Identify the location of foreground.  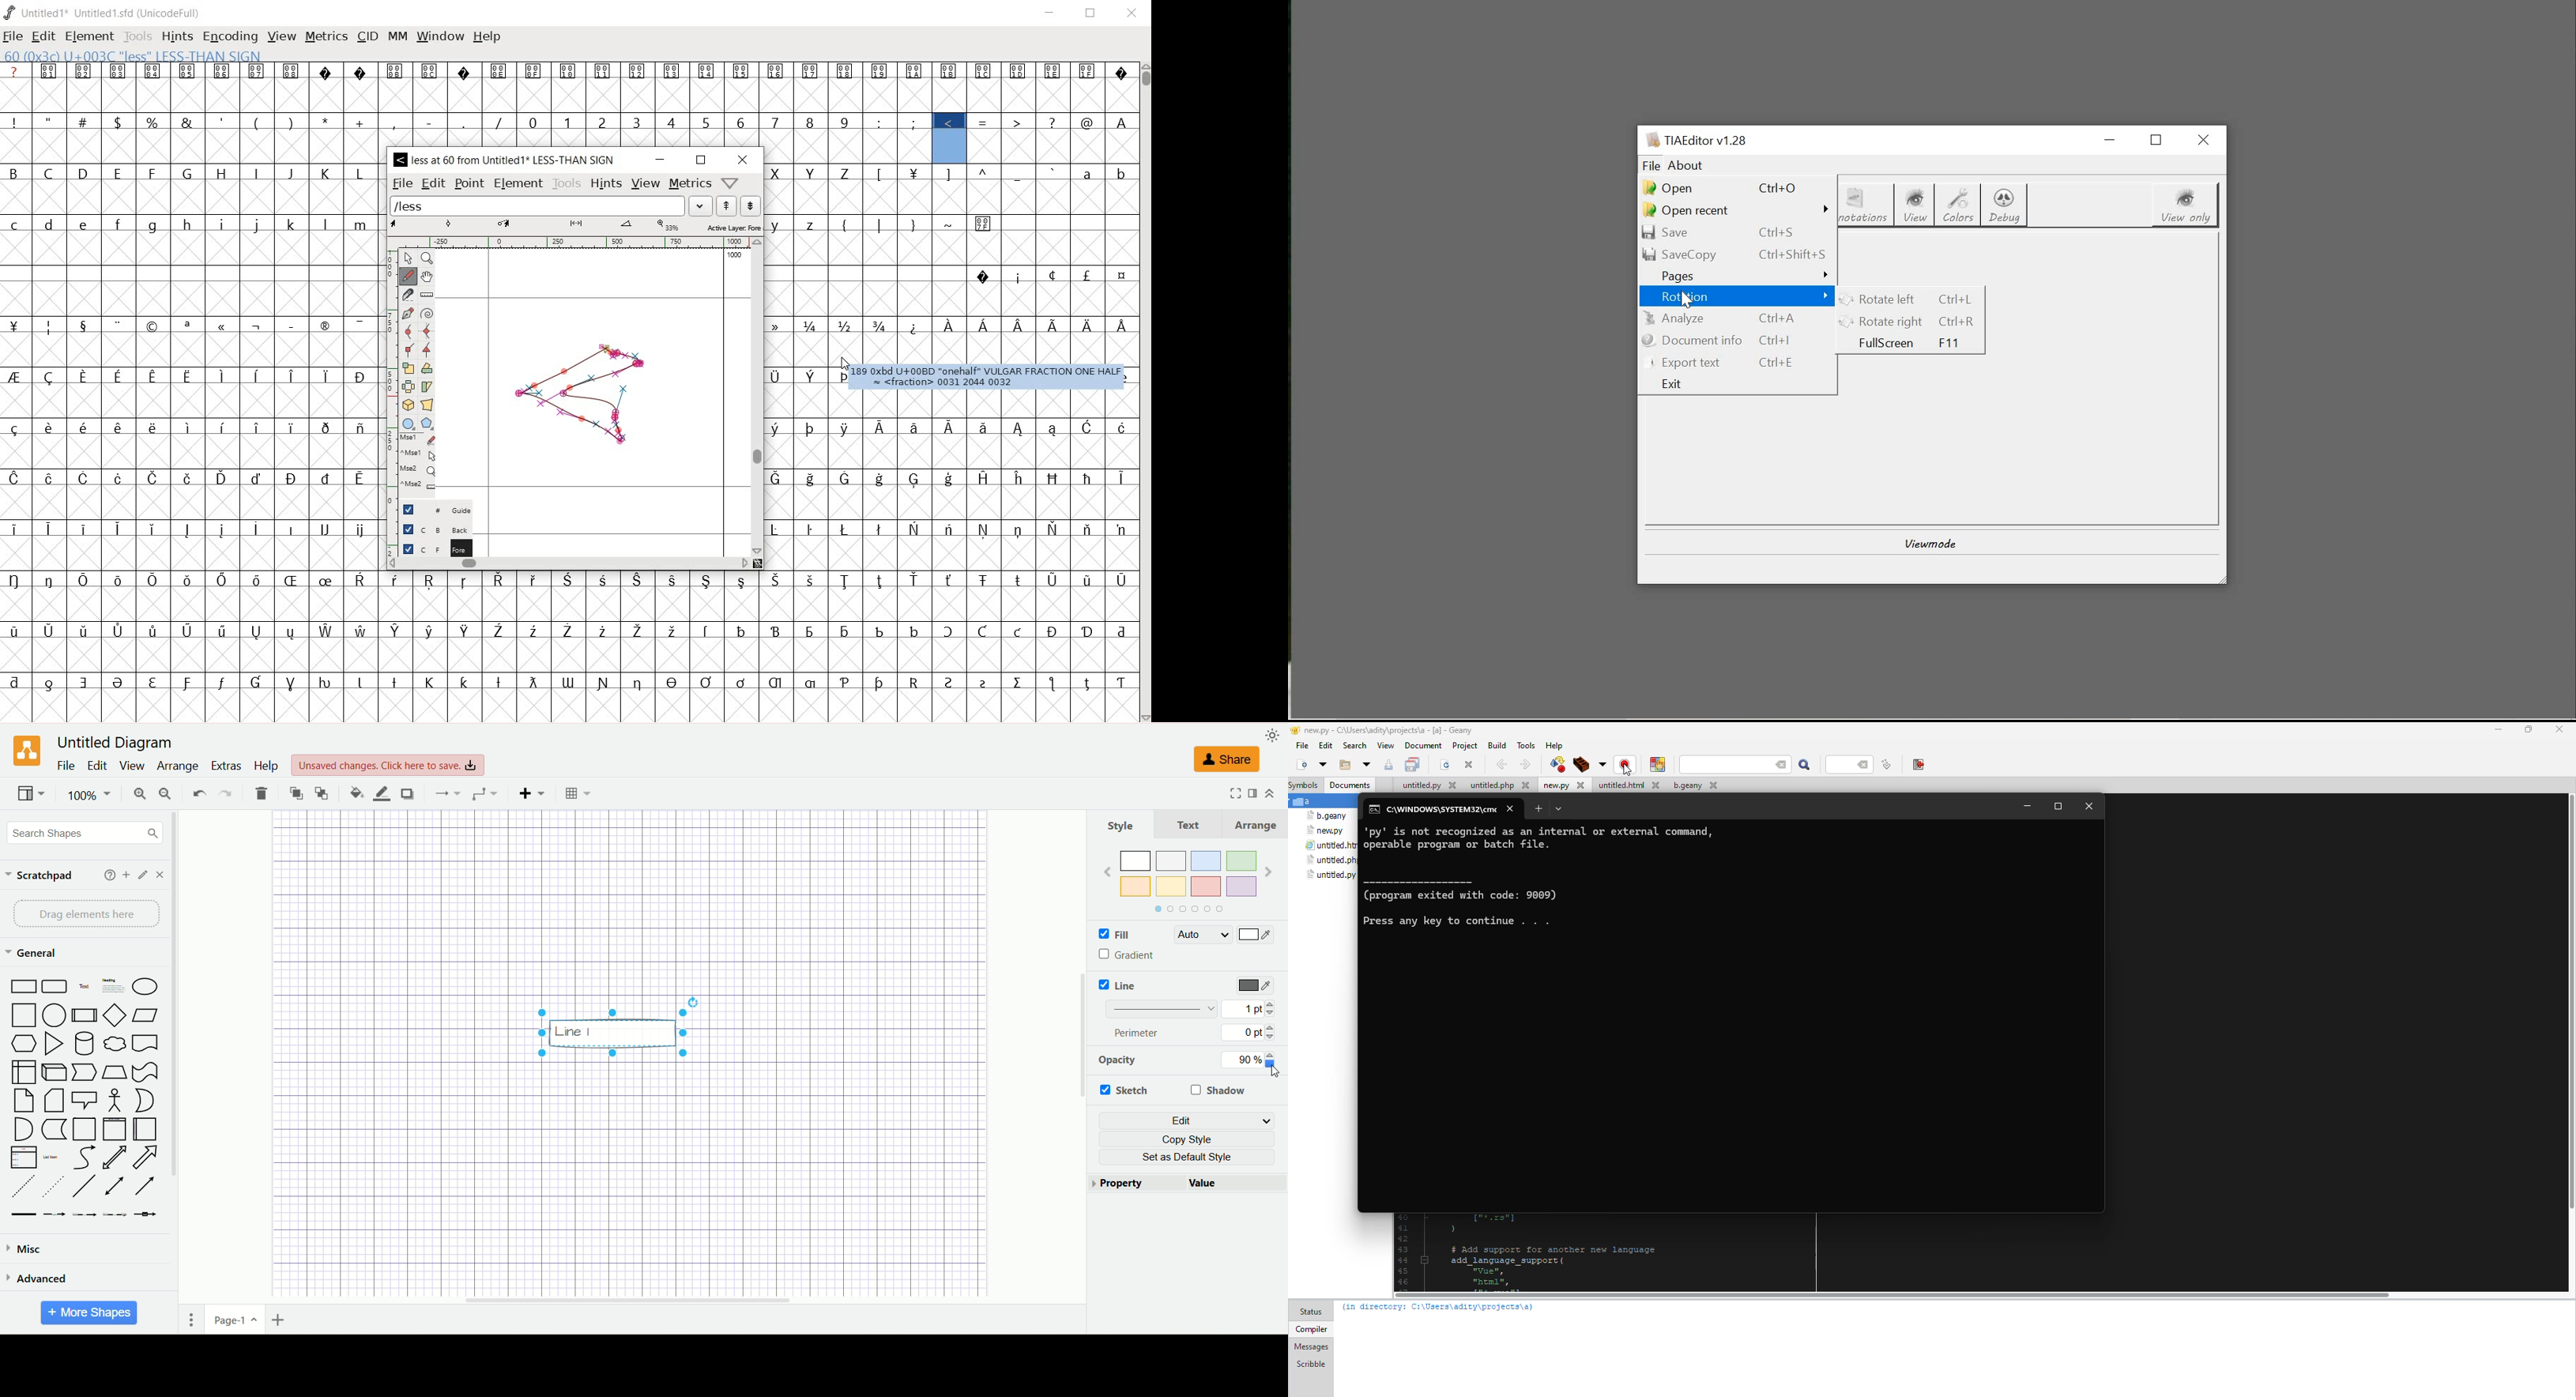
(430, 546).